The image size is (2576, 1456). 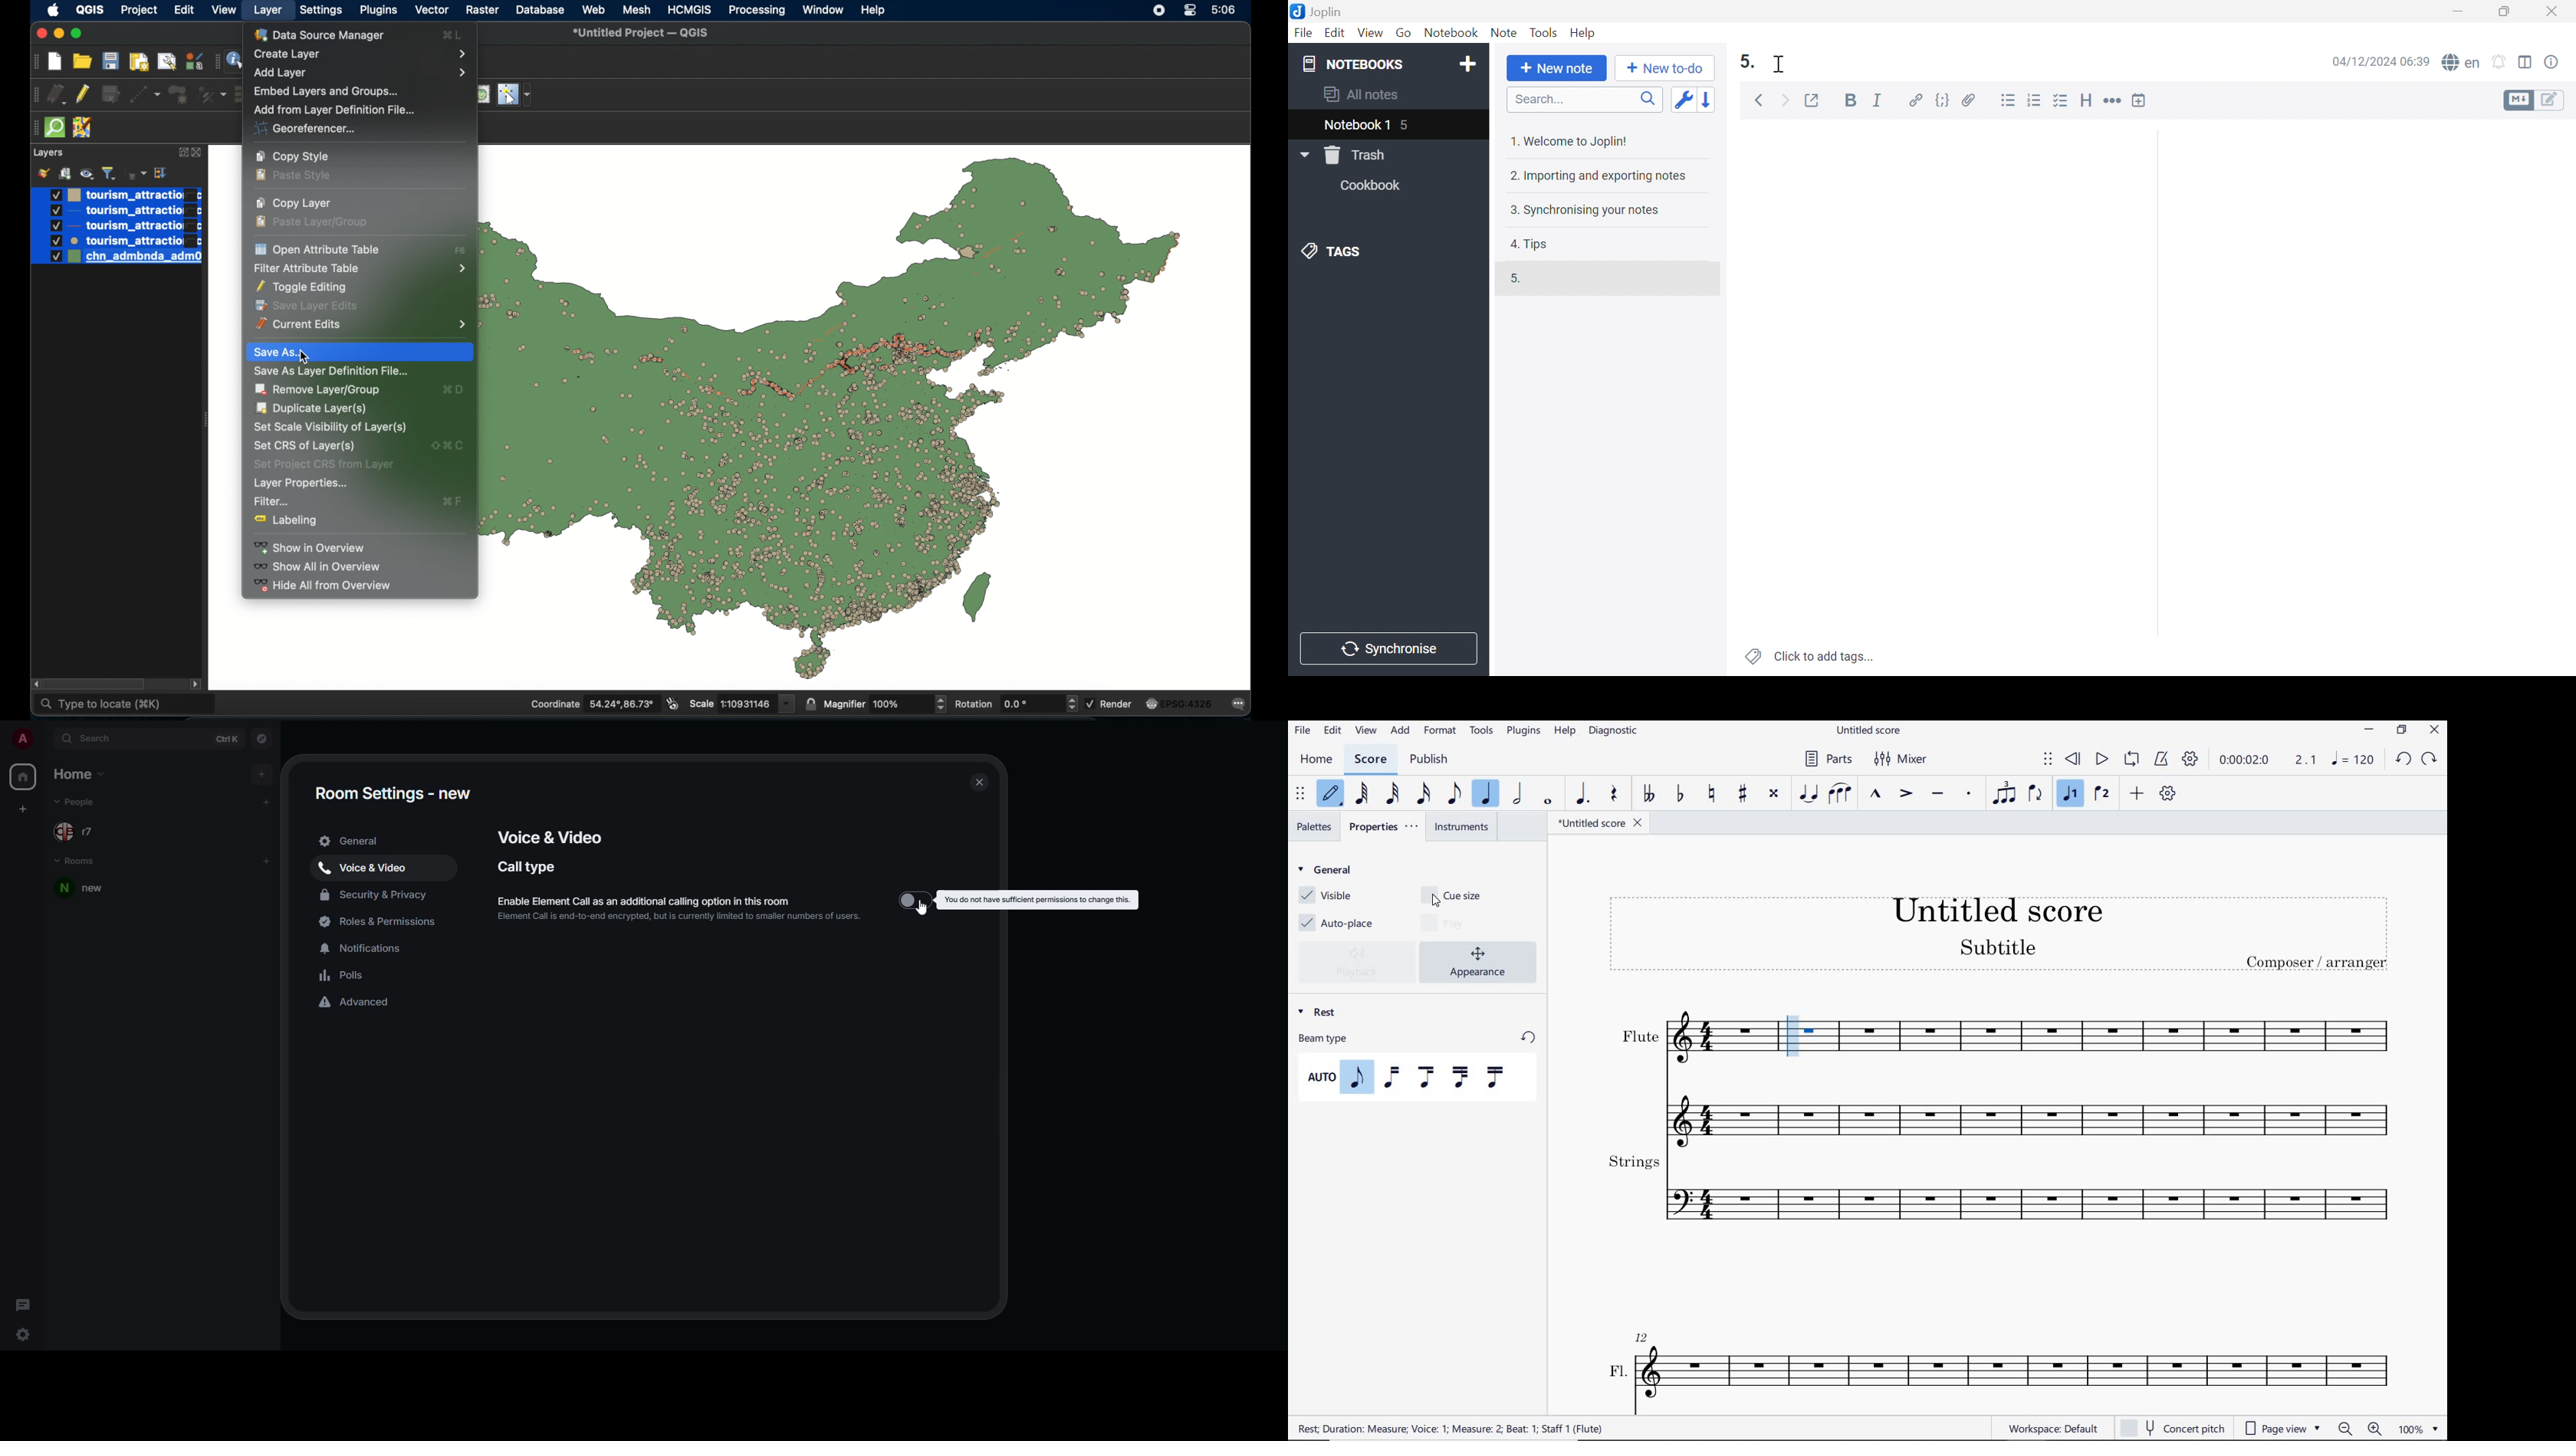 I want to click on View, so click(x=1370, y=34).